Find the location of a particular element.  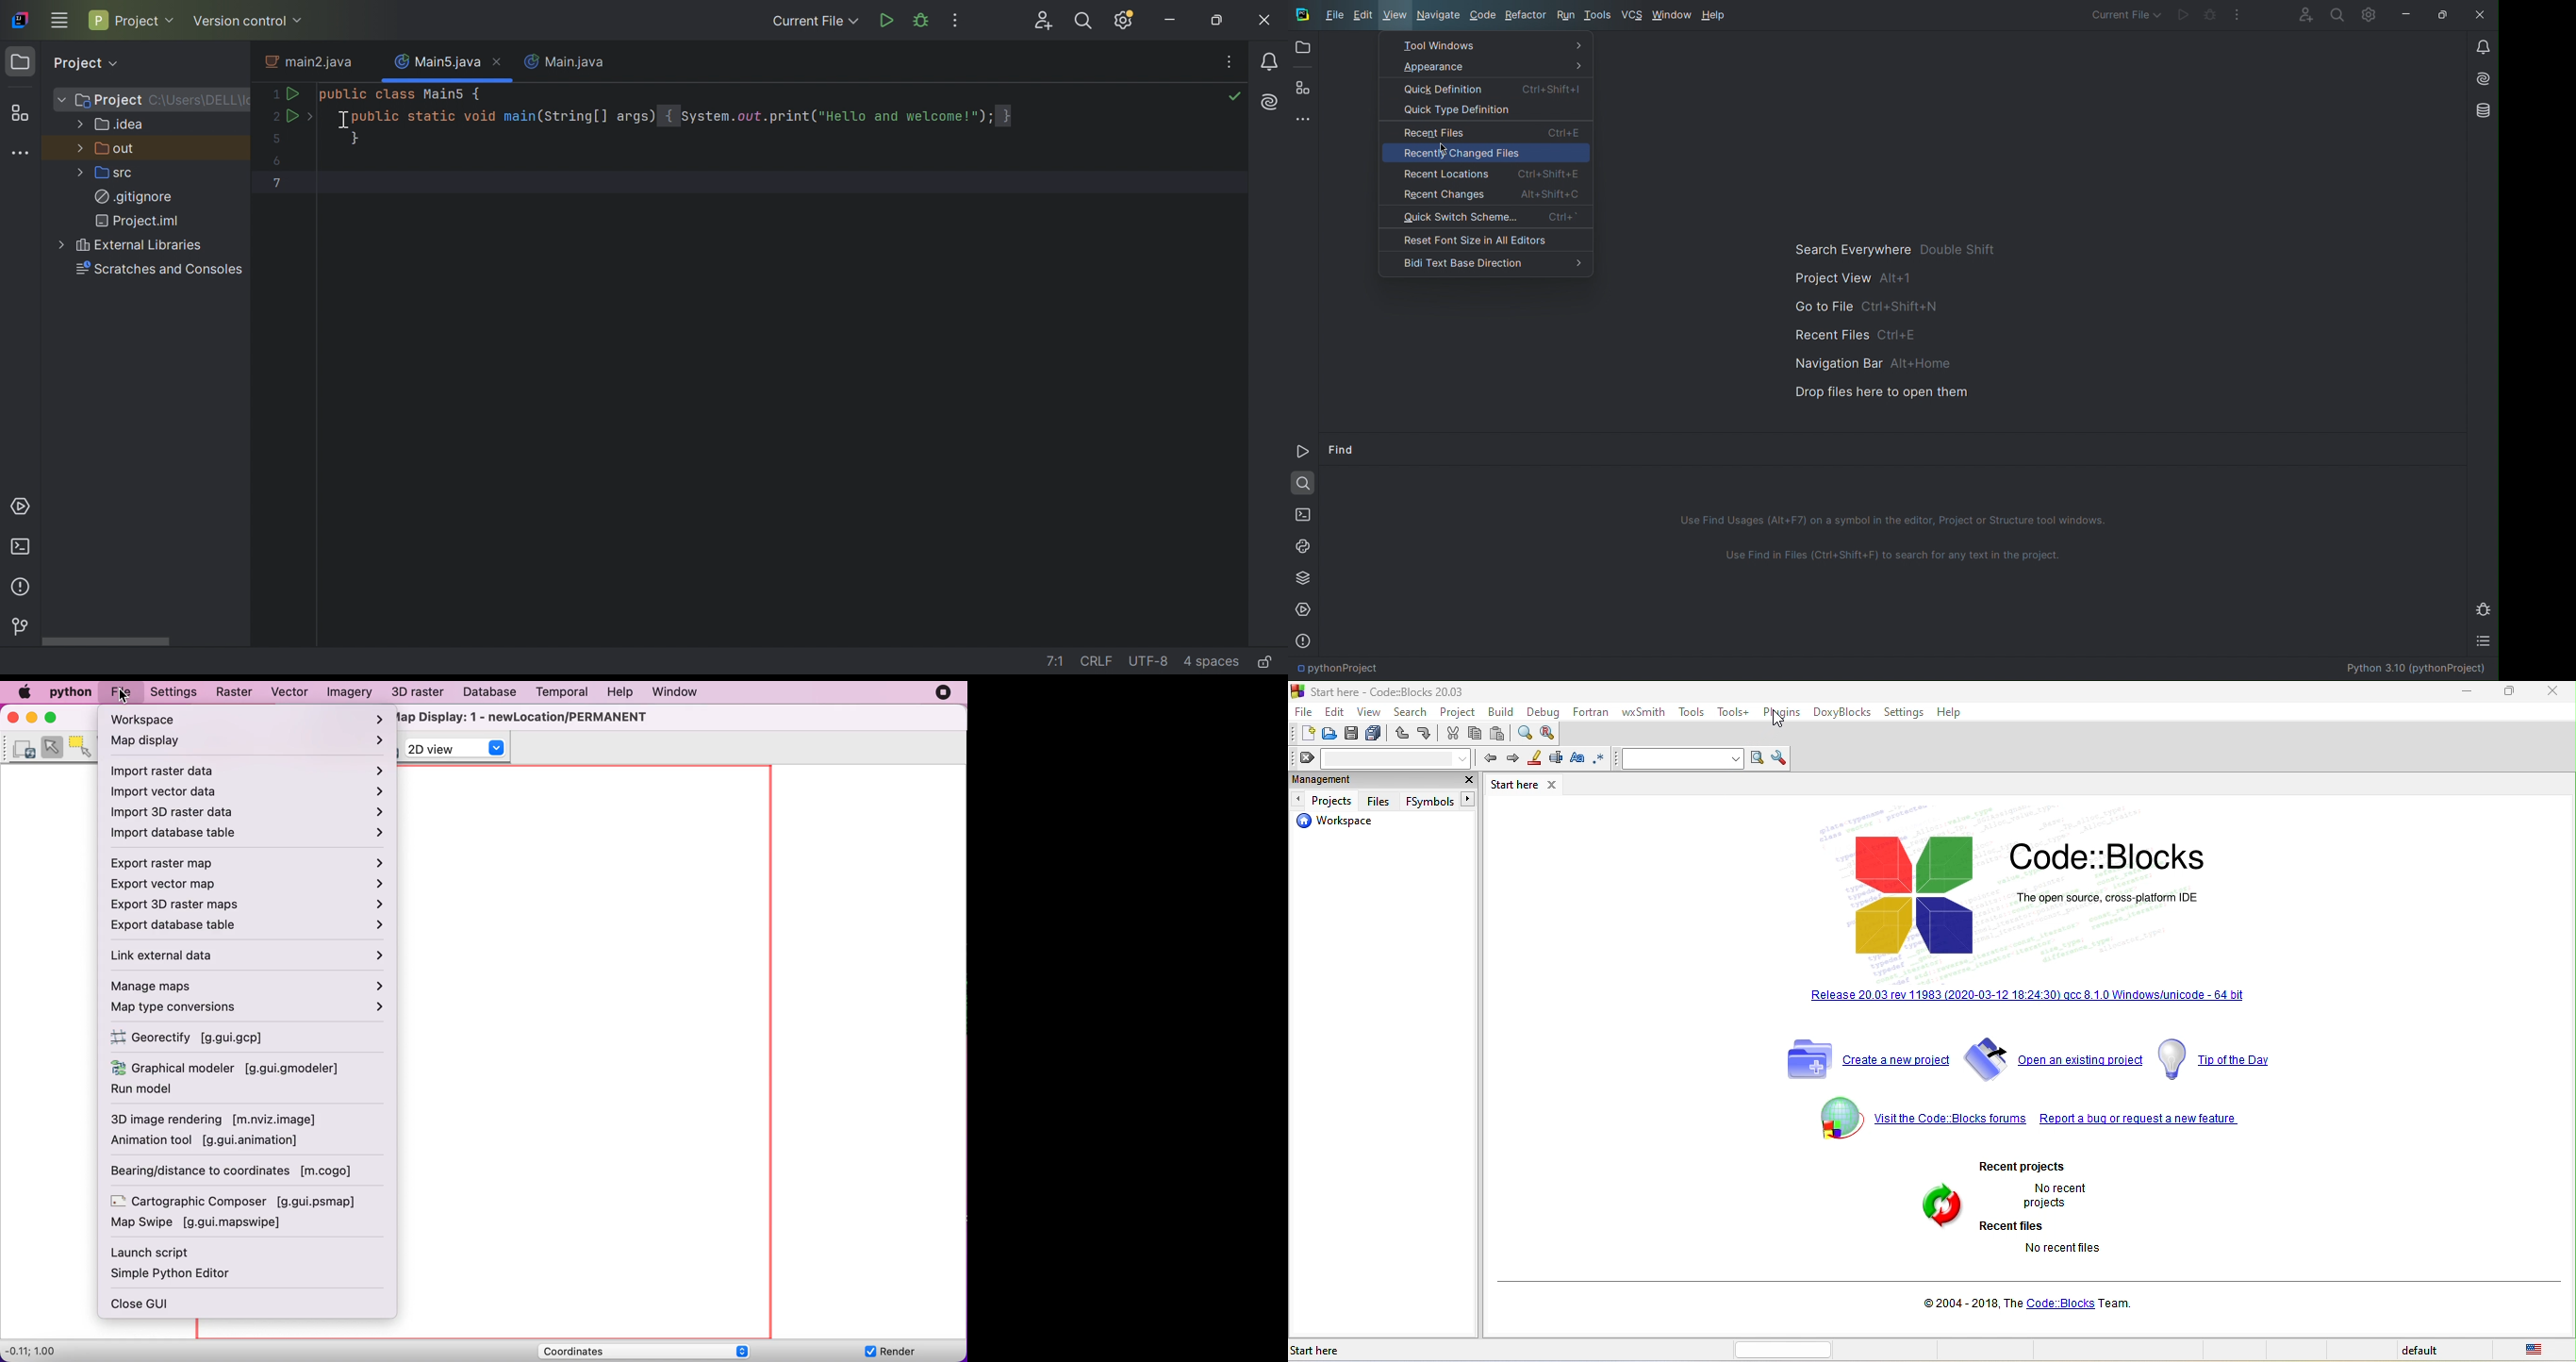

next is located at coordinates (1511, 758).